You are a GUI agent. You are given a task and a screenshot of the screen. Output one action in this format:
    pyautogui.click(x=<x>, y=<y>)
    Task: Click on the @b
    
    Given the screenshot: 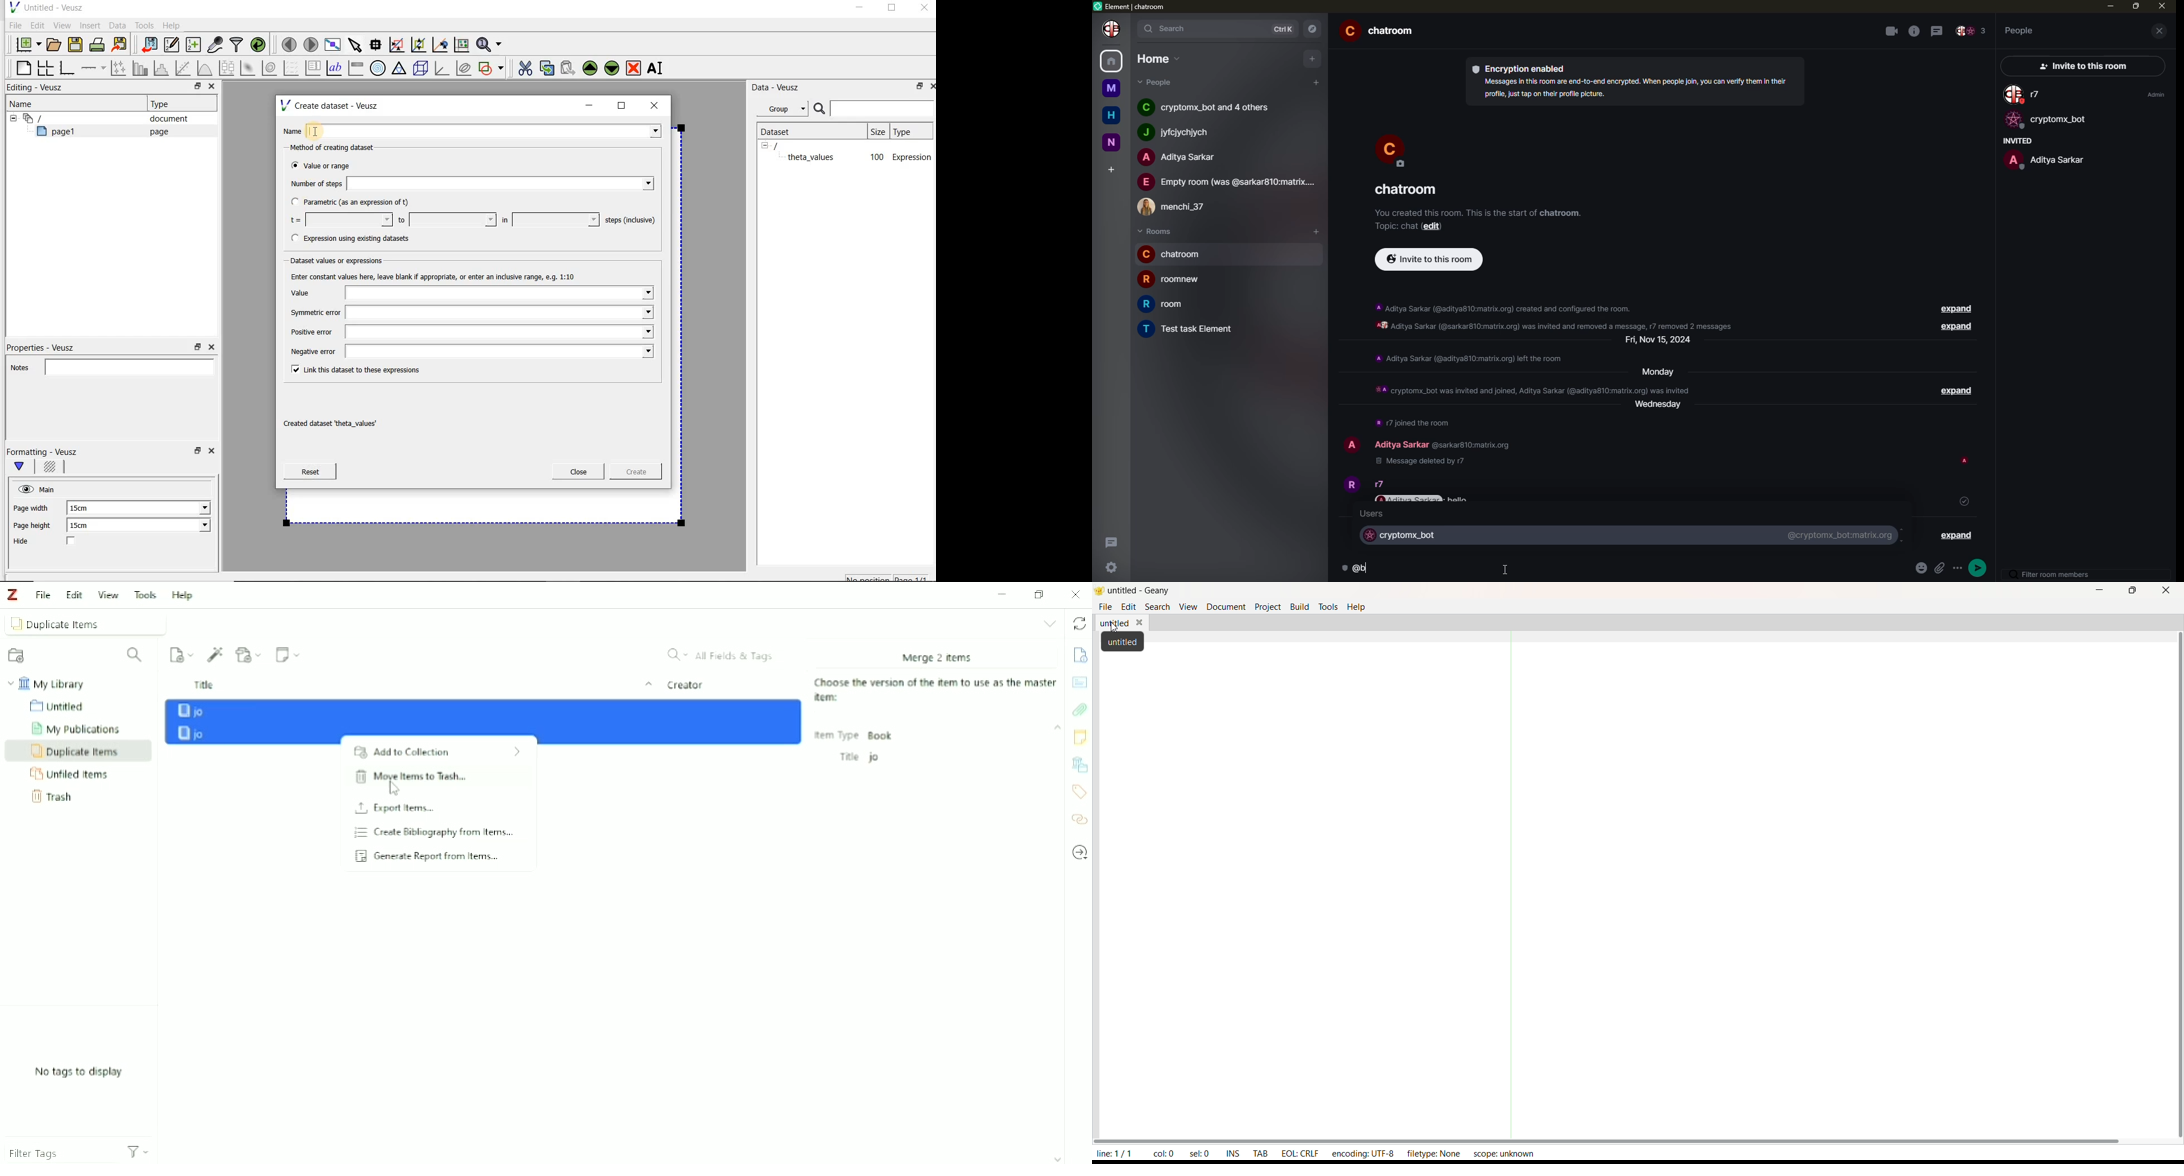 What is the action you would take?
    pyautogui.click(x=1364, y=567)
    